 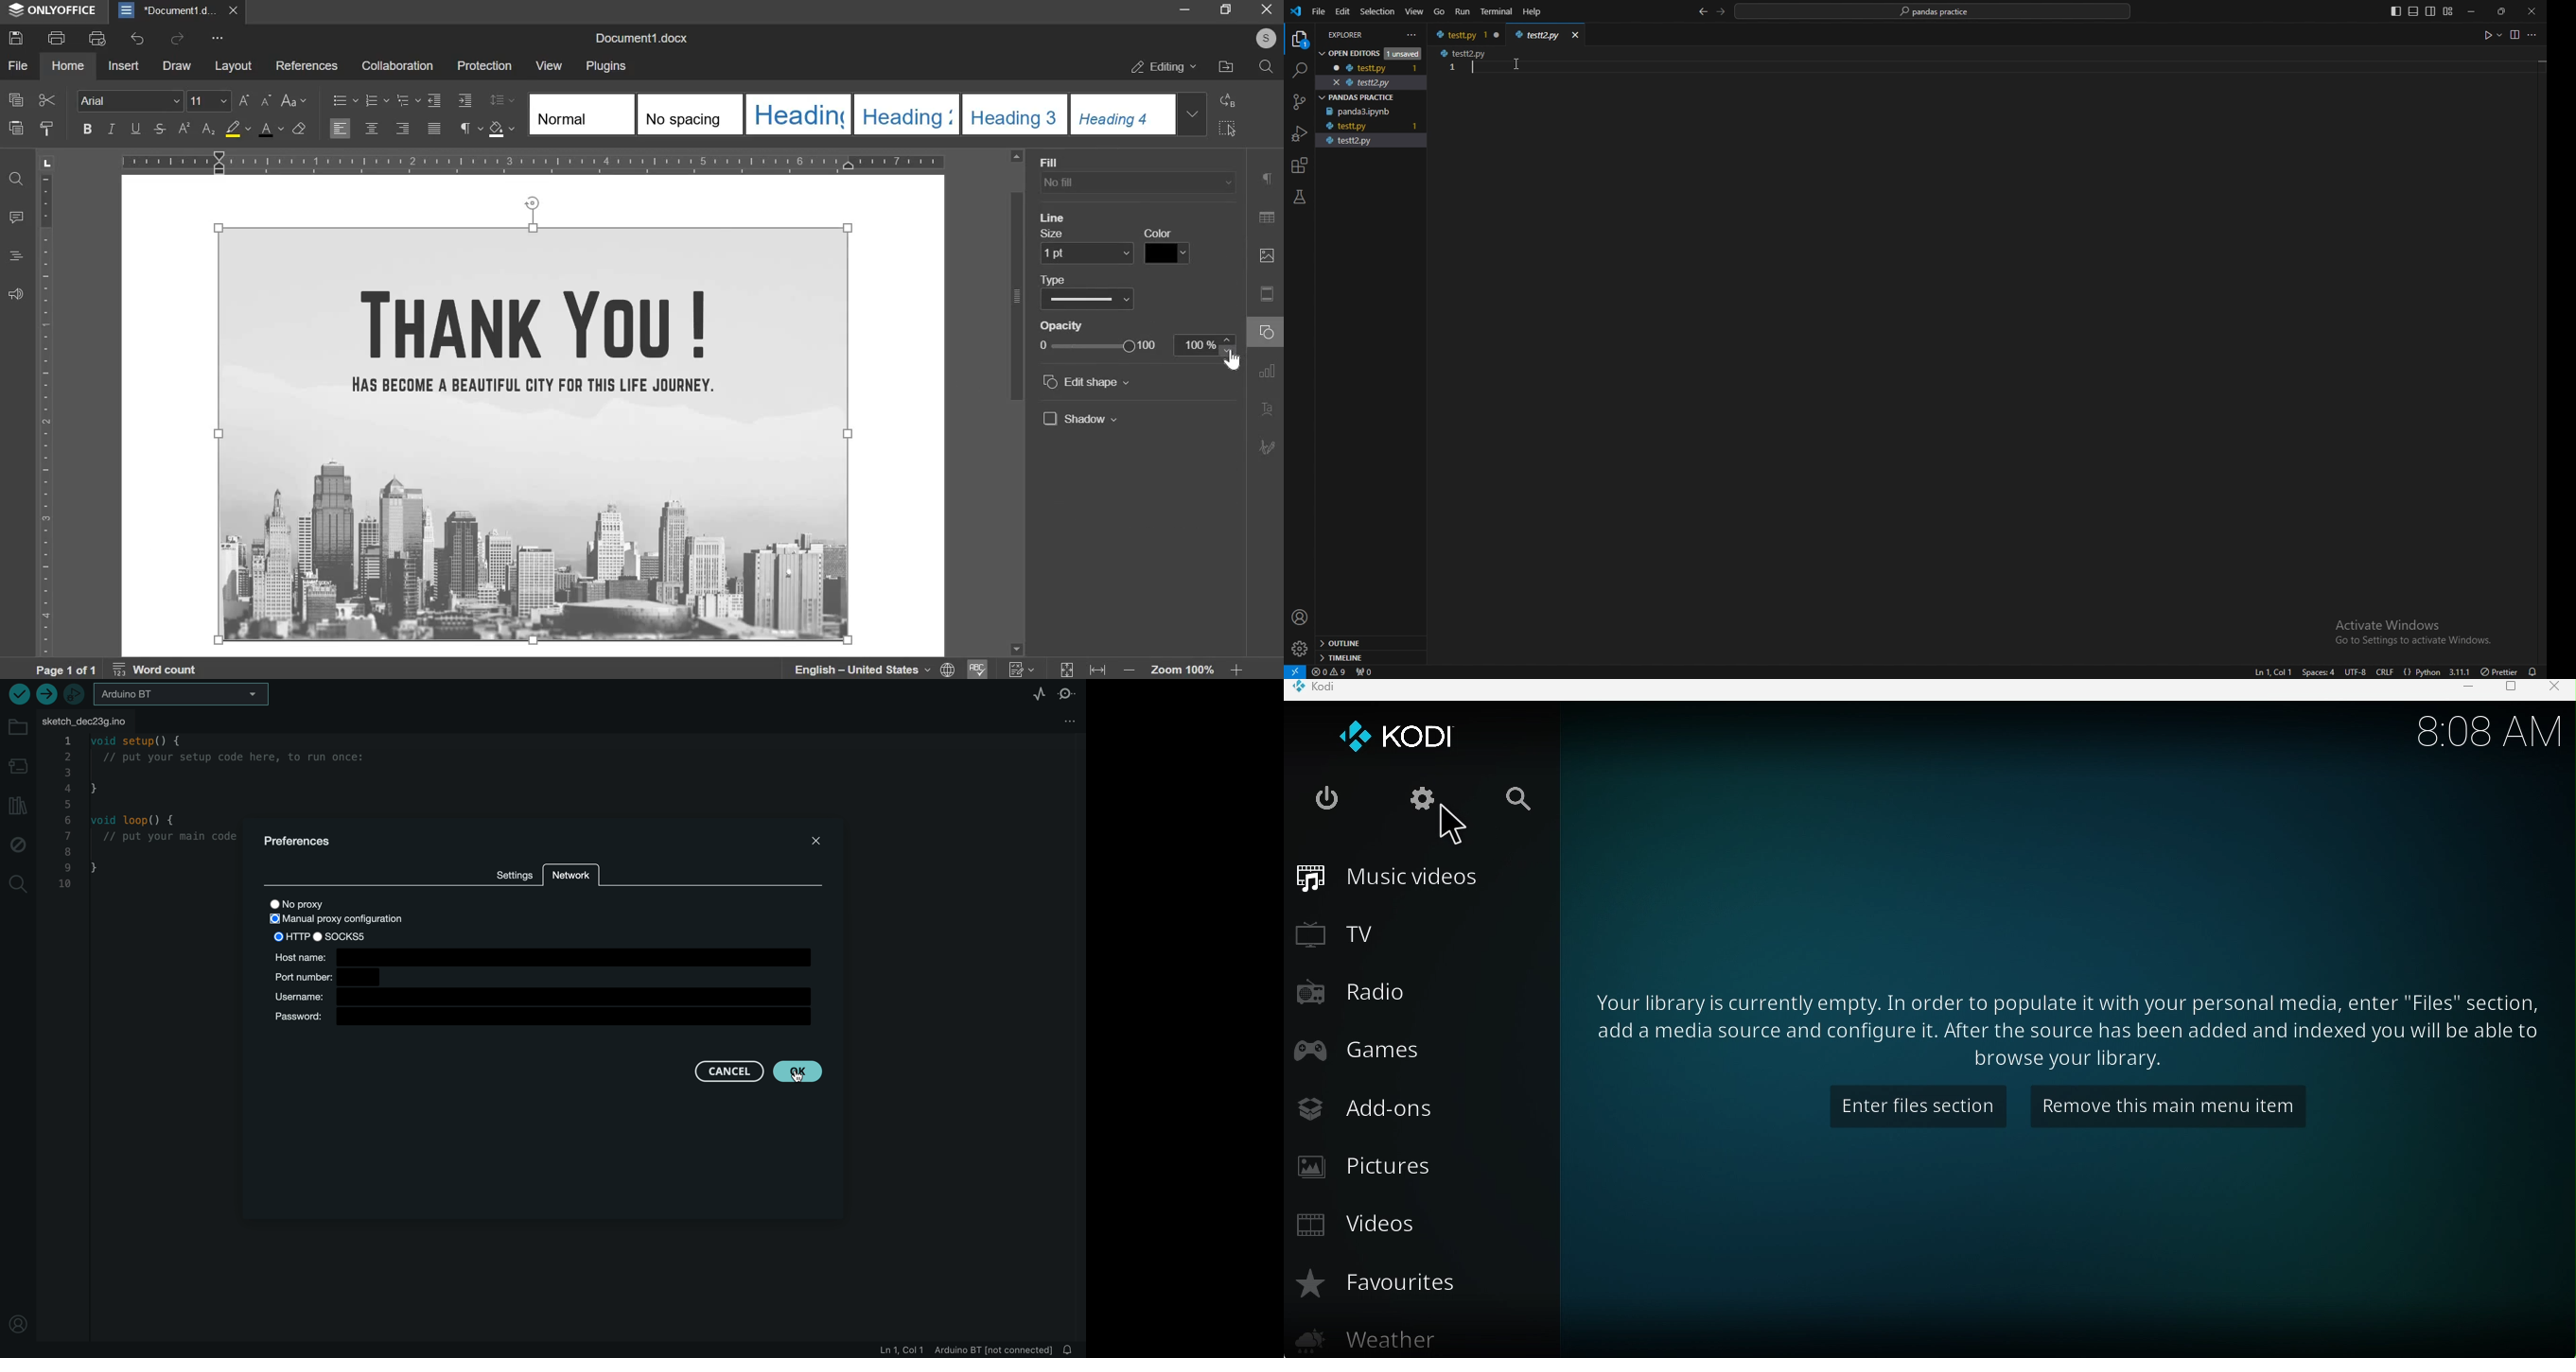 I want to click on size, so click(x=1089, y=248).